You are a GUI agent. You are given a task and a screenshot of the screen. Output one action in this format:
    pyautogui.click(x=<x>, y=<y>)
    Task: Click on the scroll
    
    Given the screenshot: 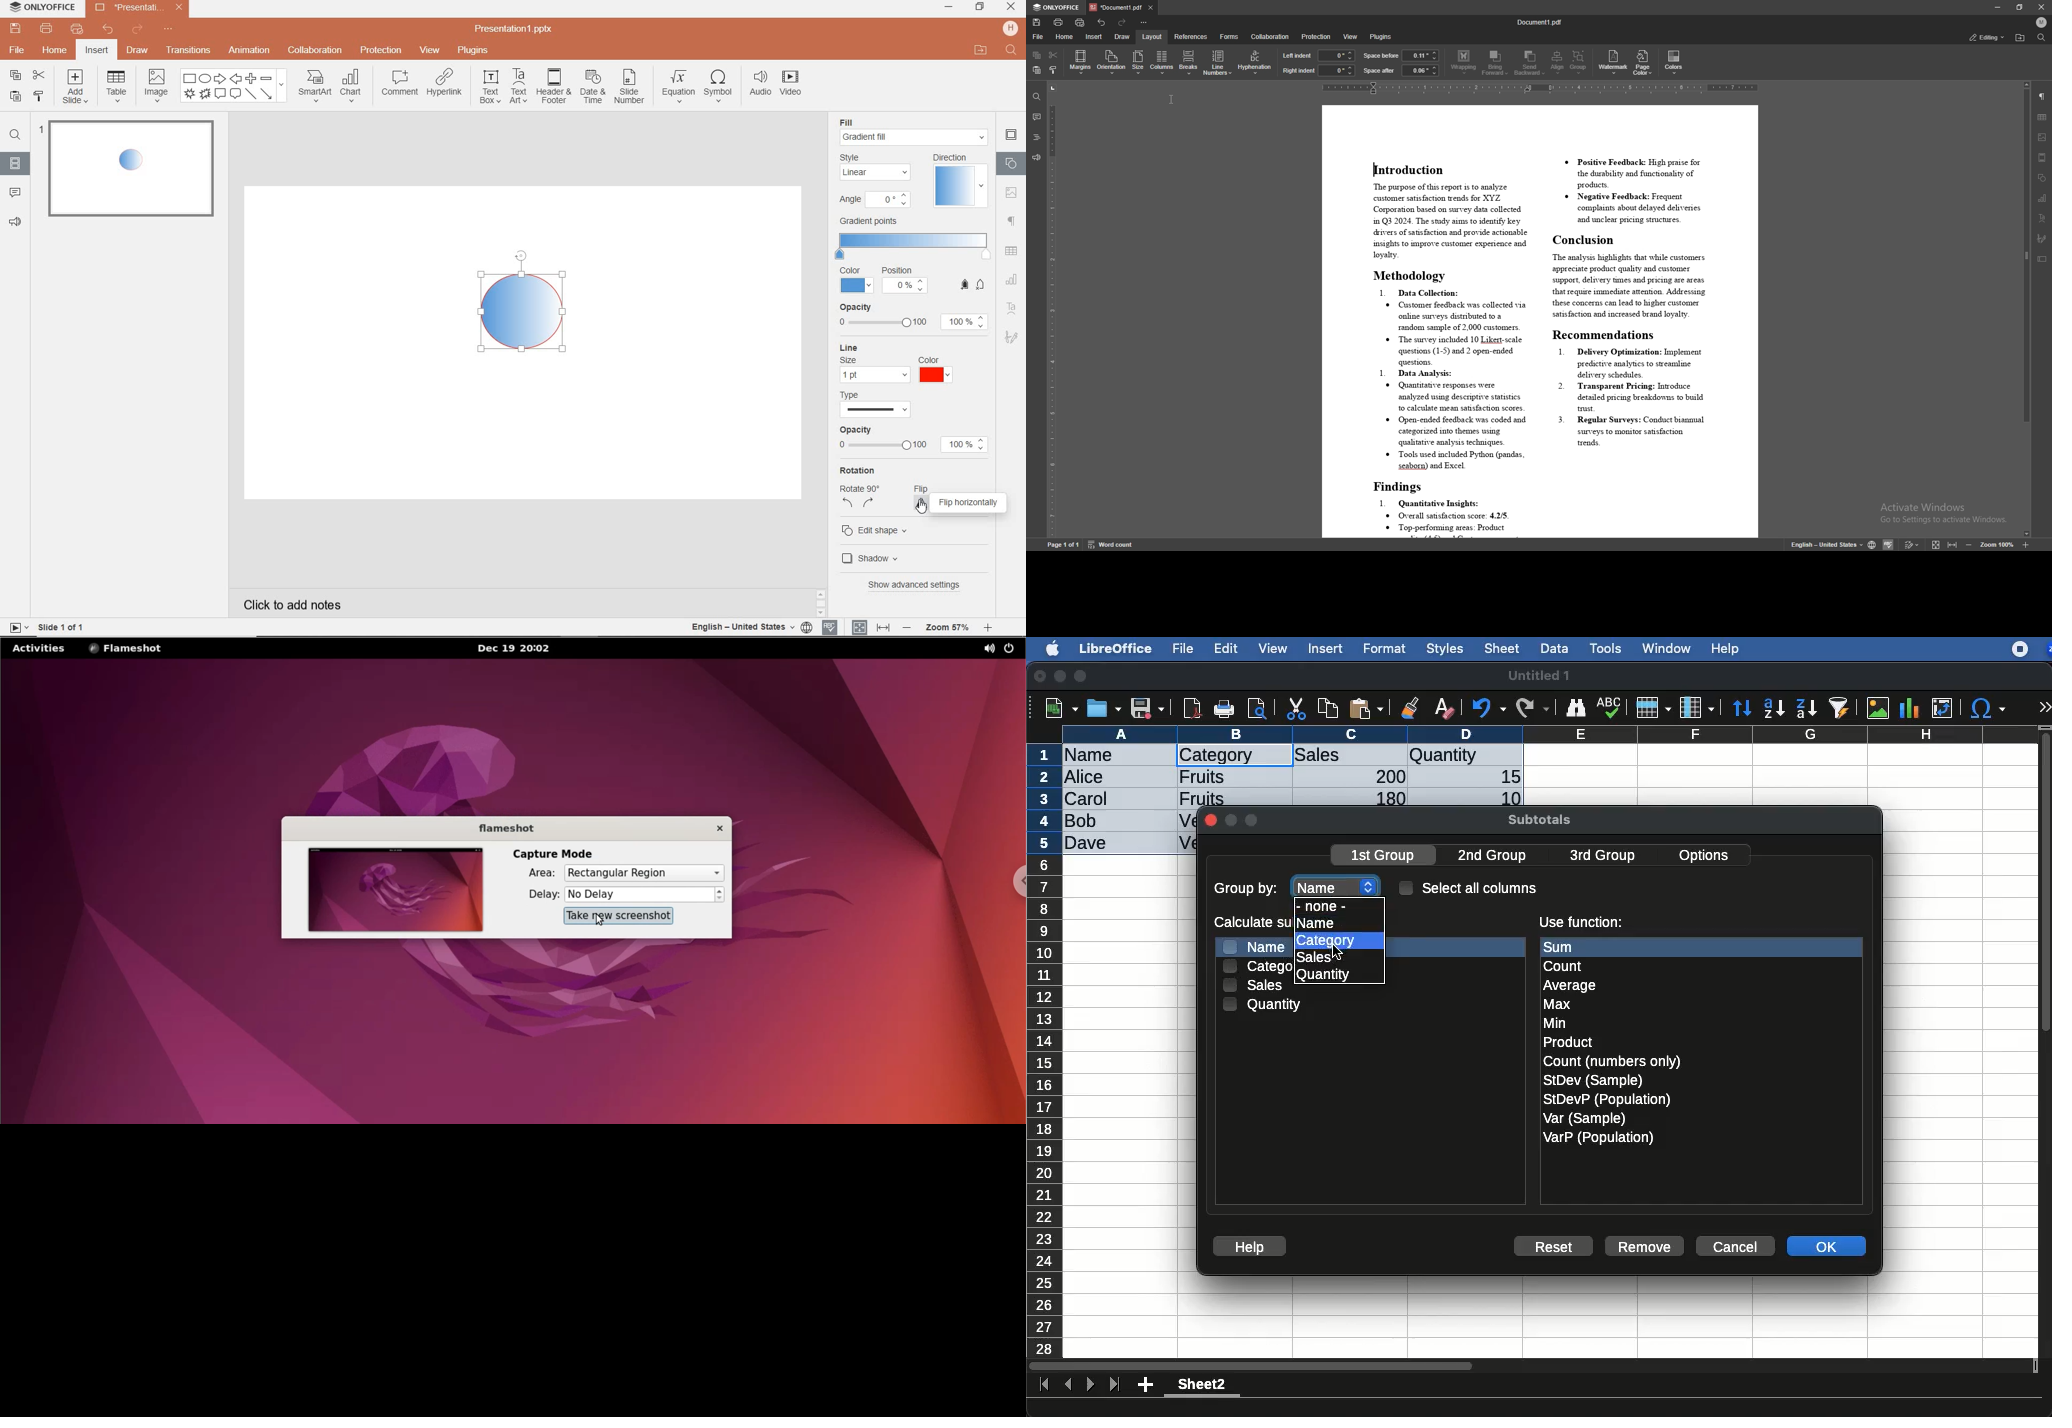 What is the action you would take?
    pyautogui.click(x=2047, y=1041)
    